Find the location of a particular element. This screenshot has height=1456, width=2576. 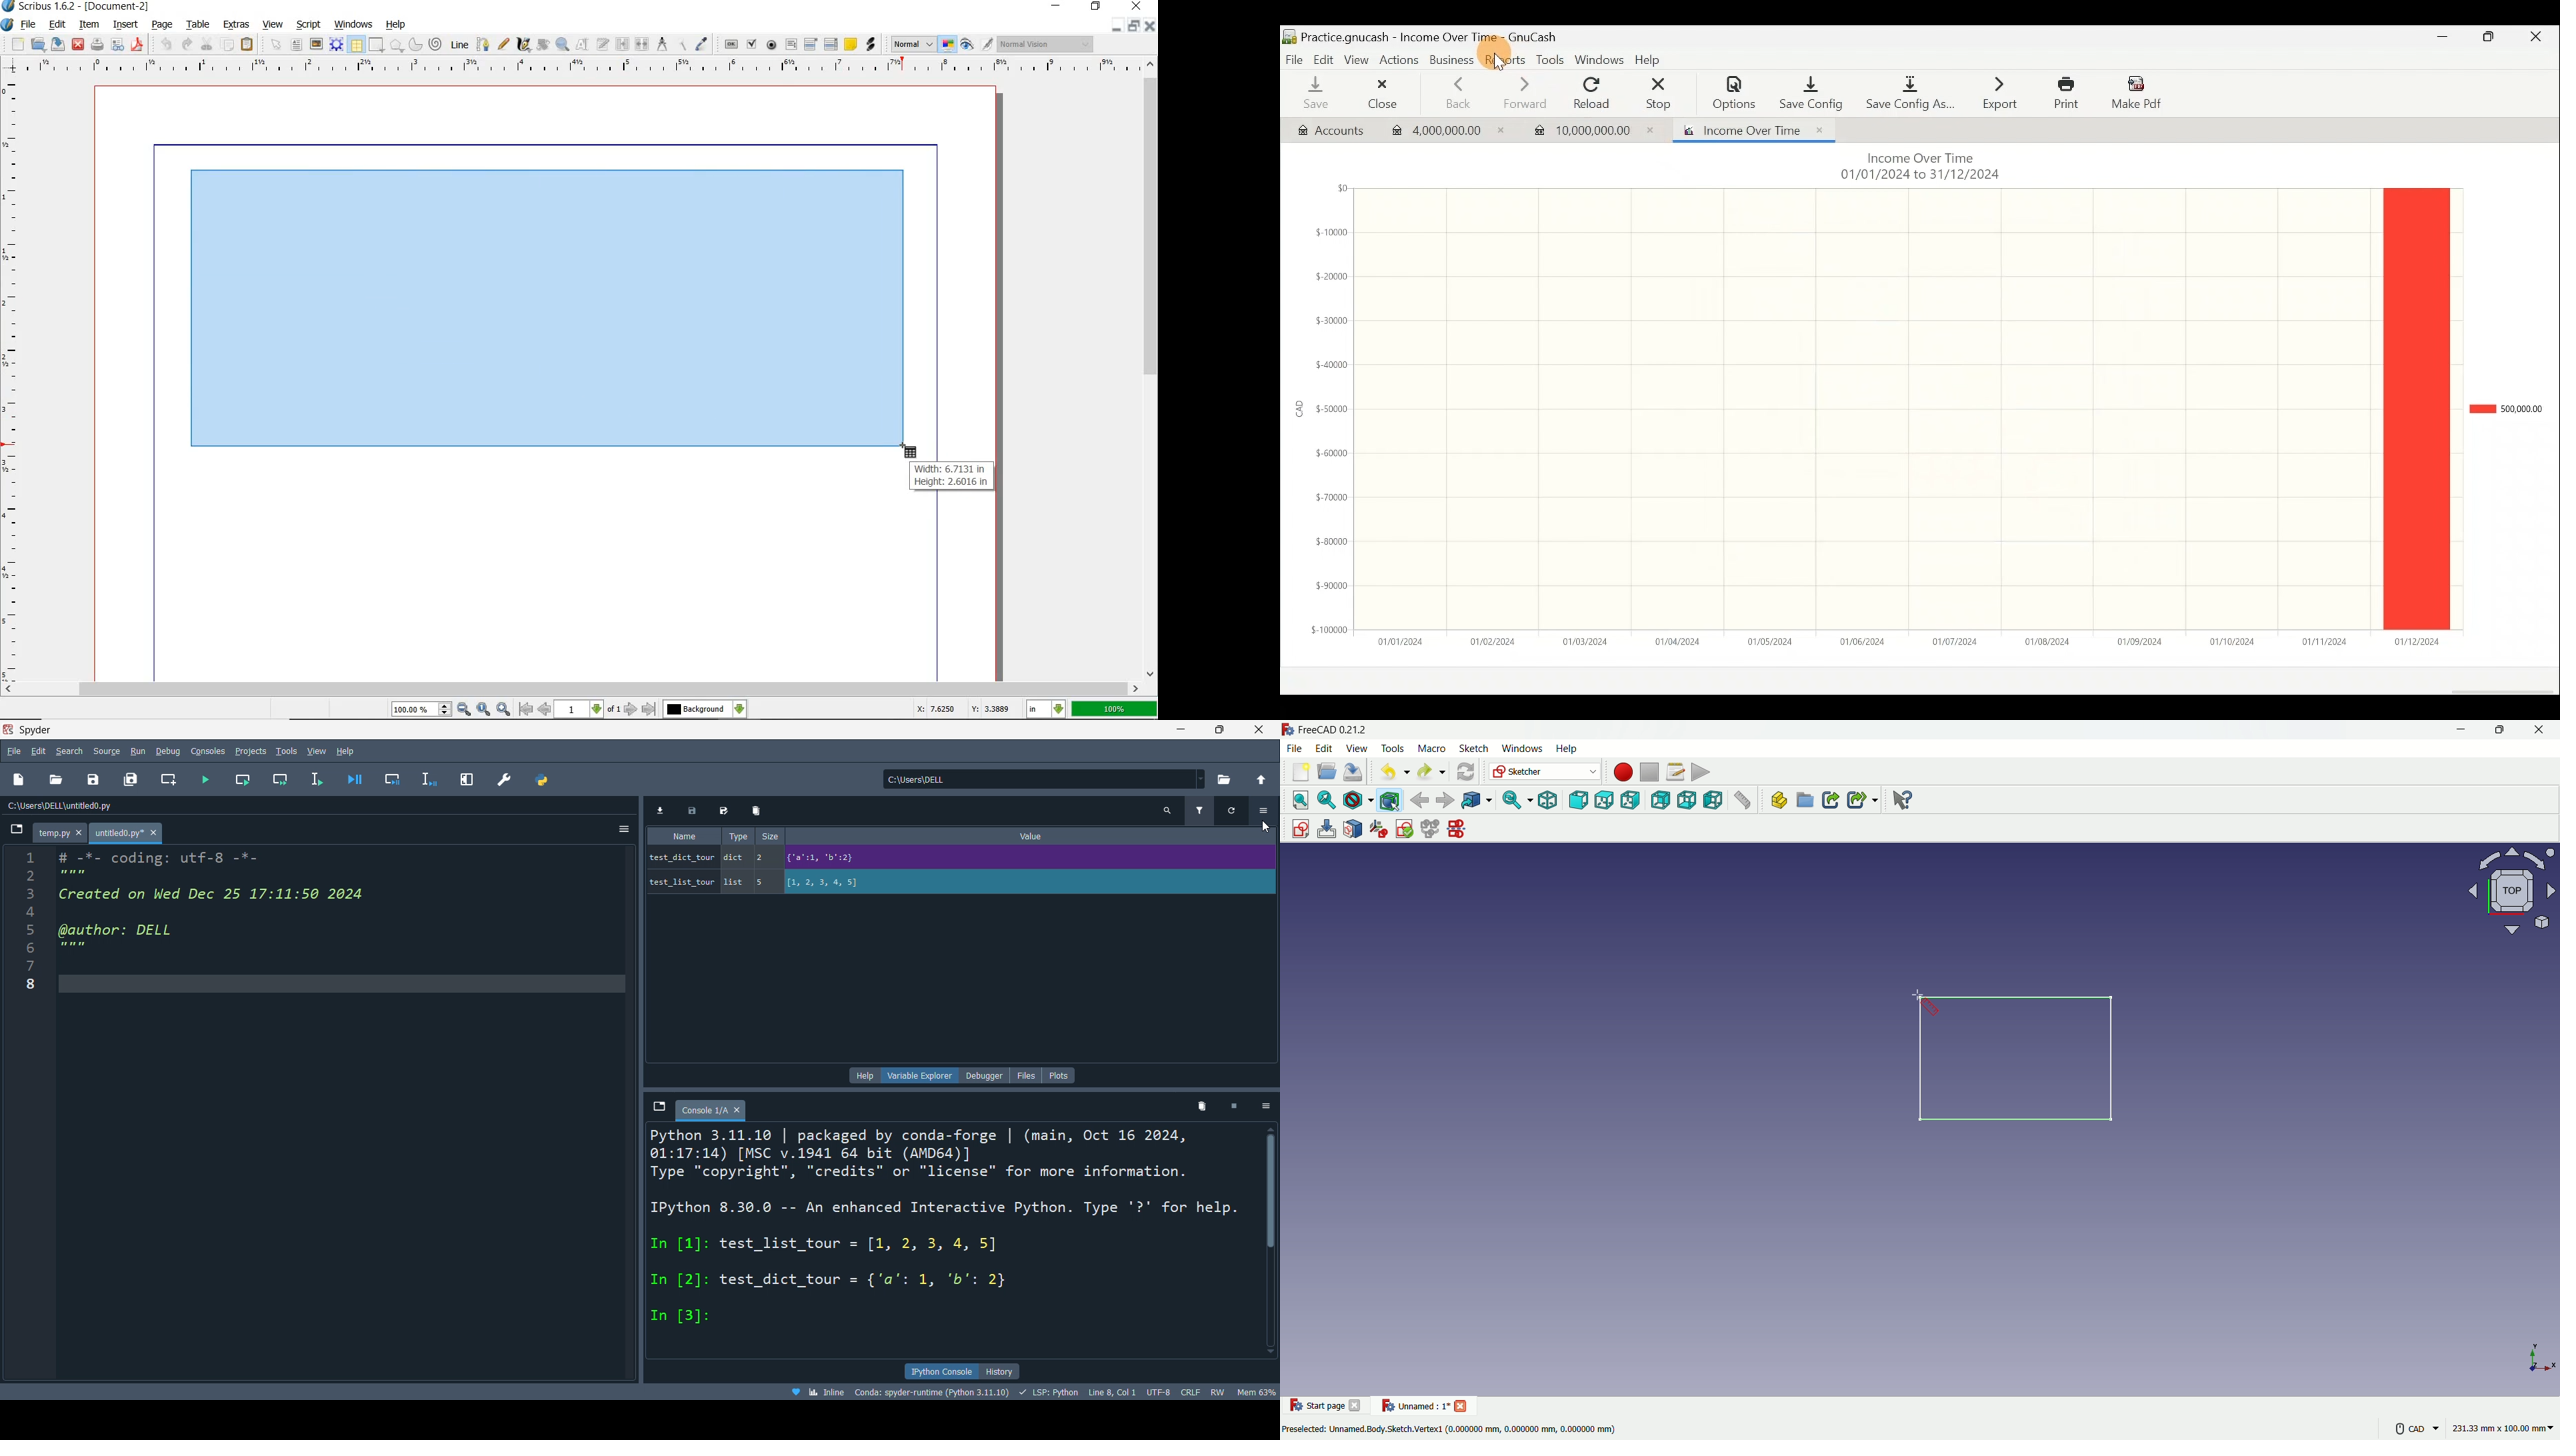

save as is located at coordinates (723, 809).